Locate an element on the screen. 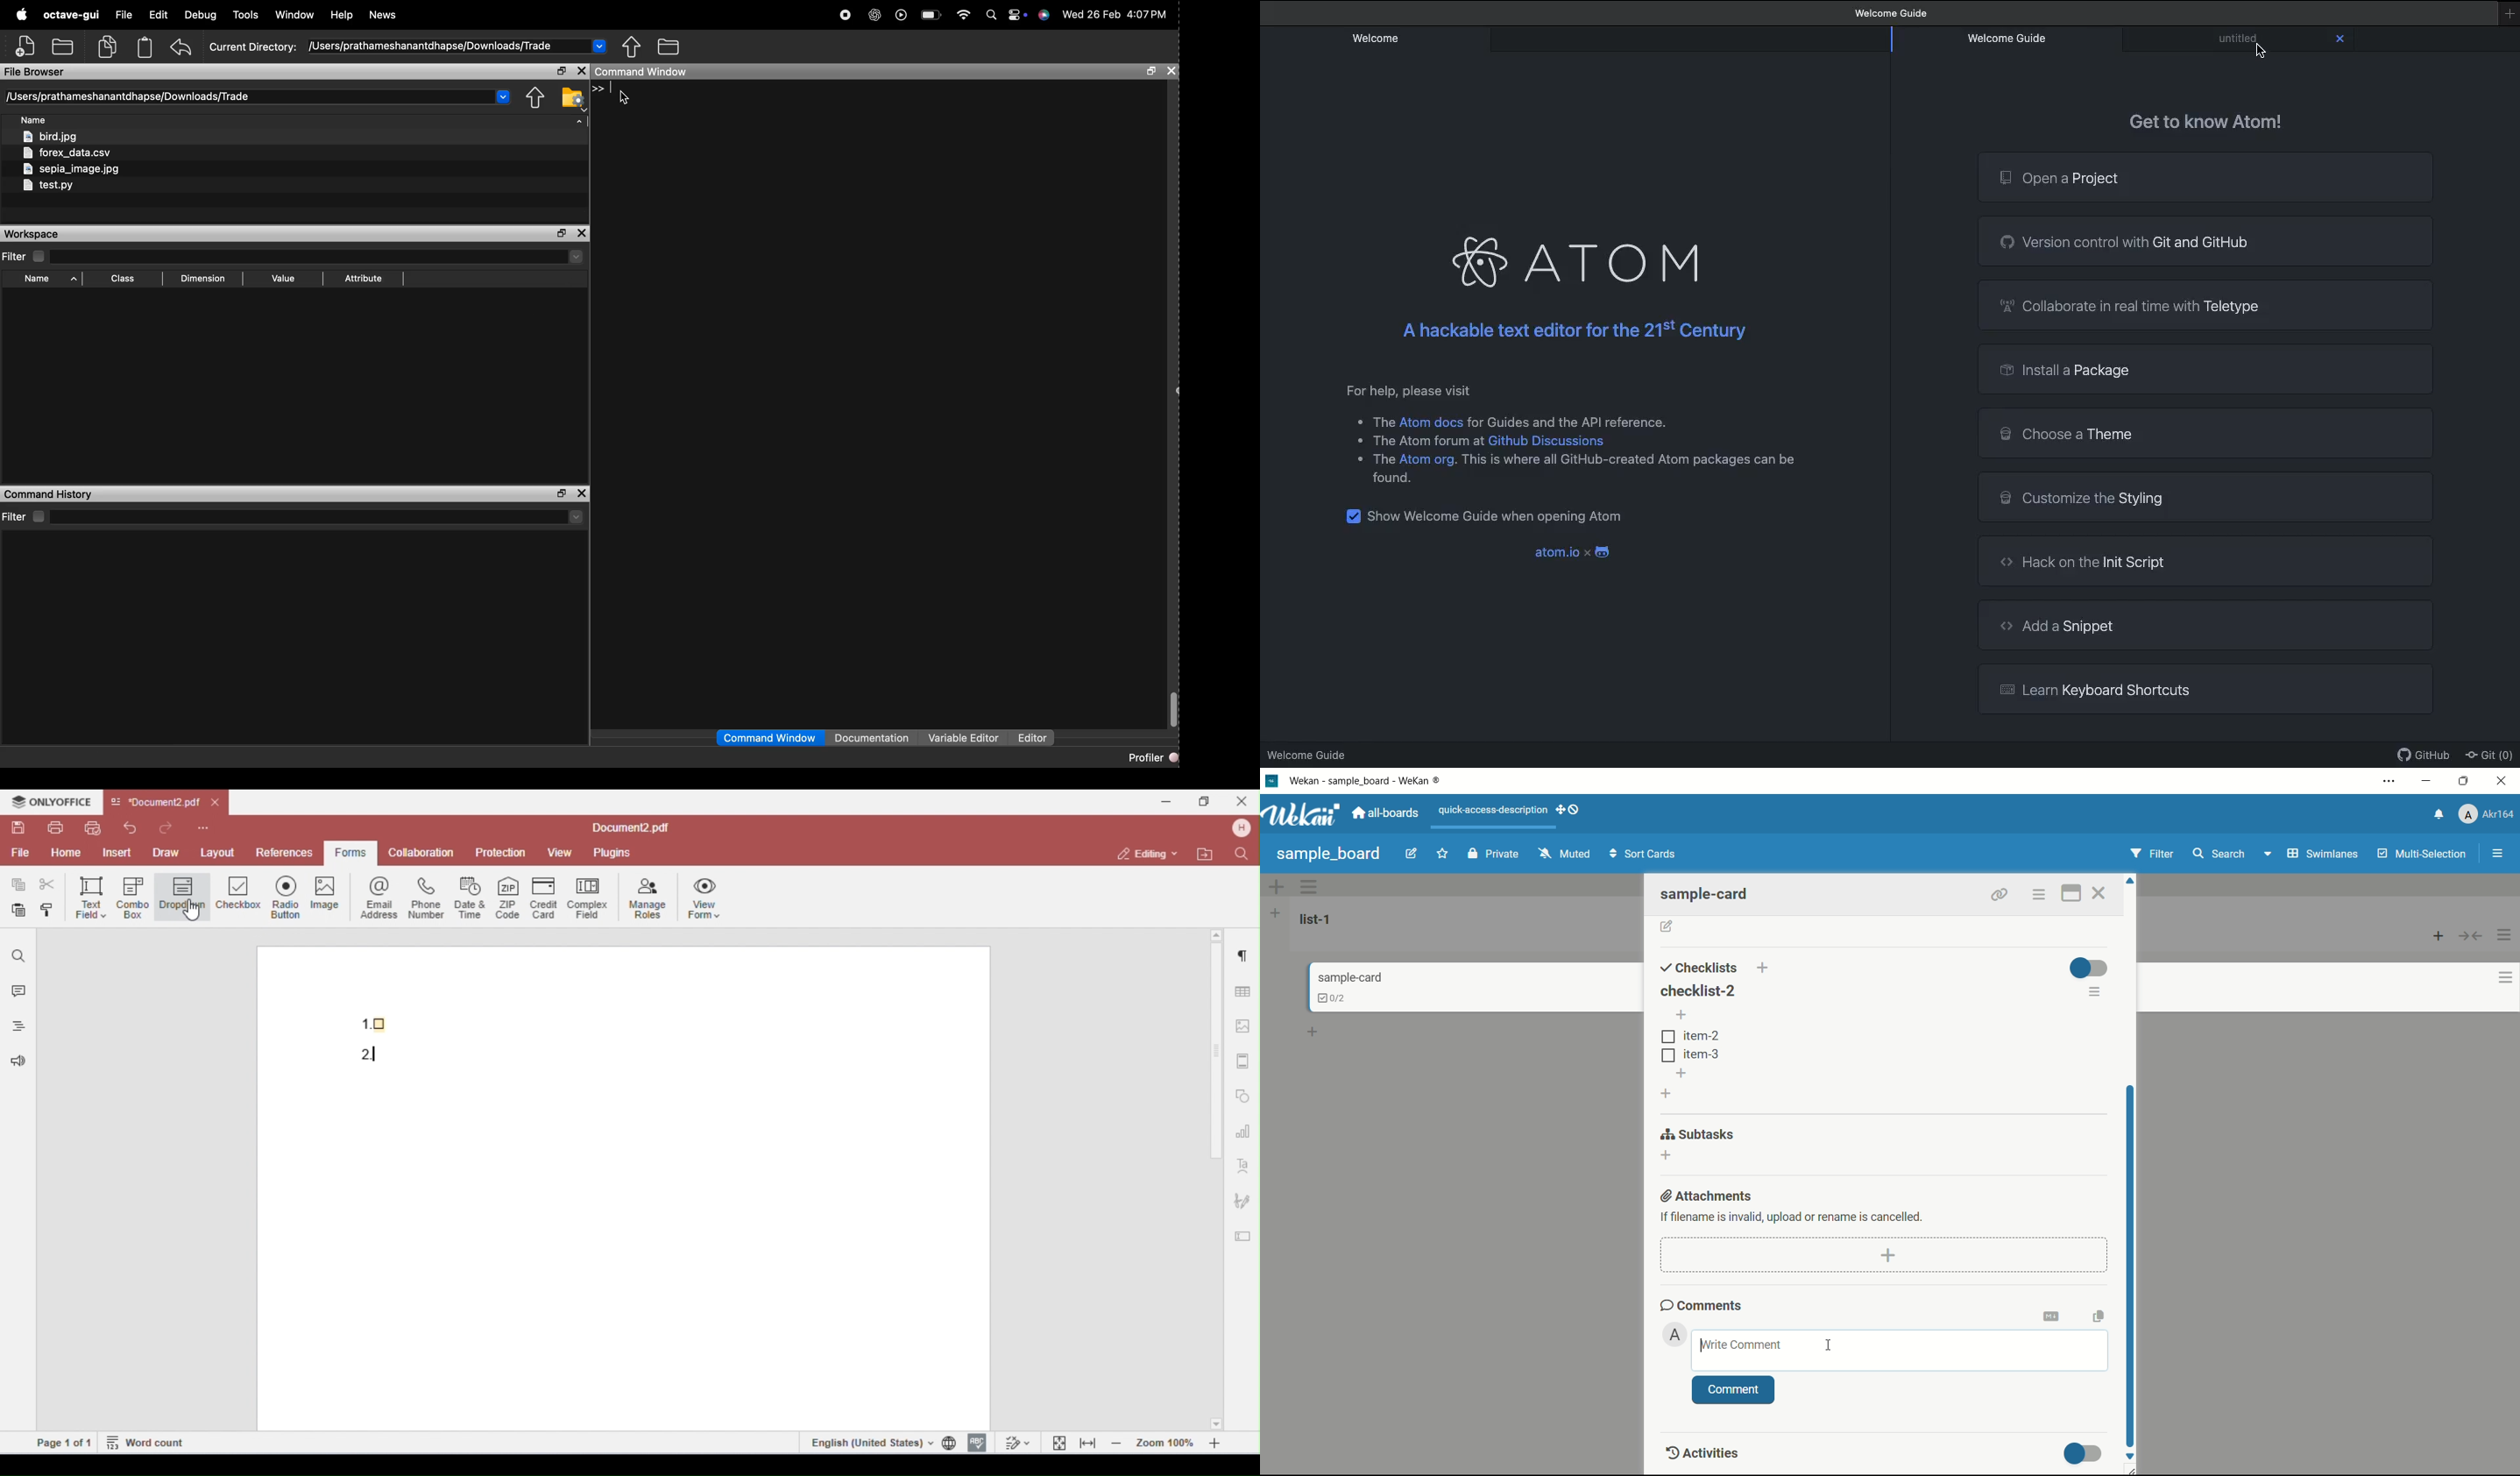  add item is located at coordinates (1683, 1073).